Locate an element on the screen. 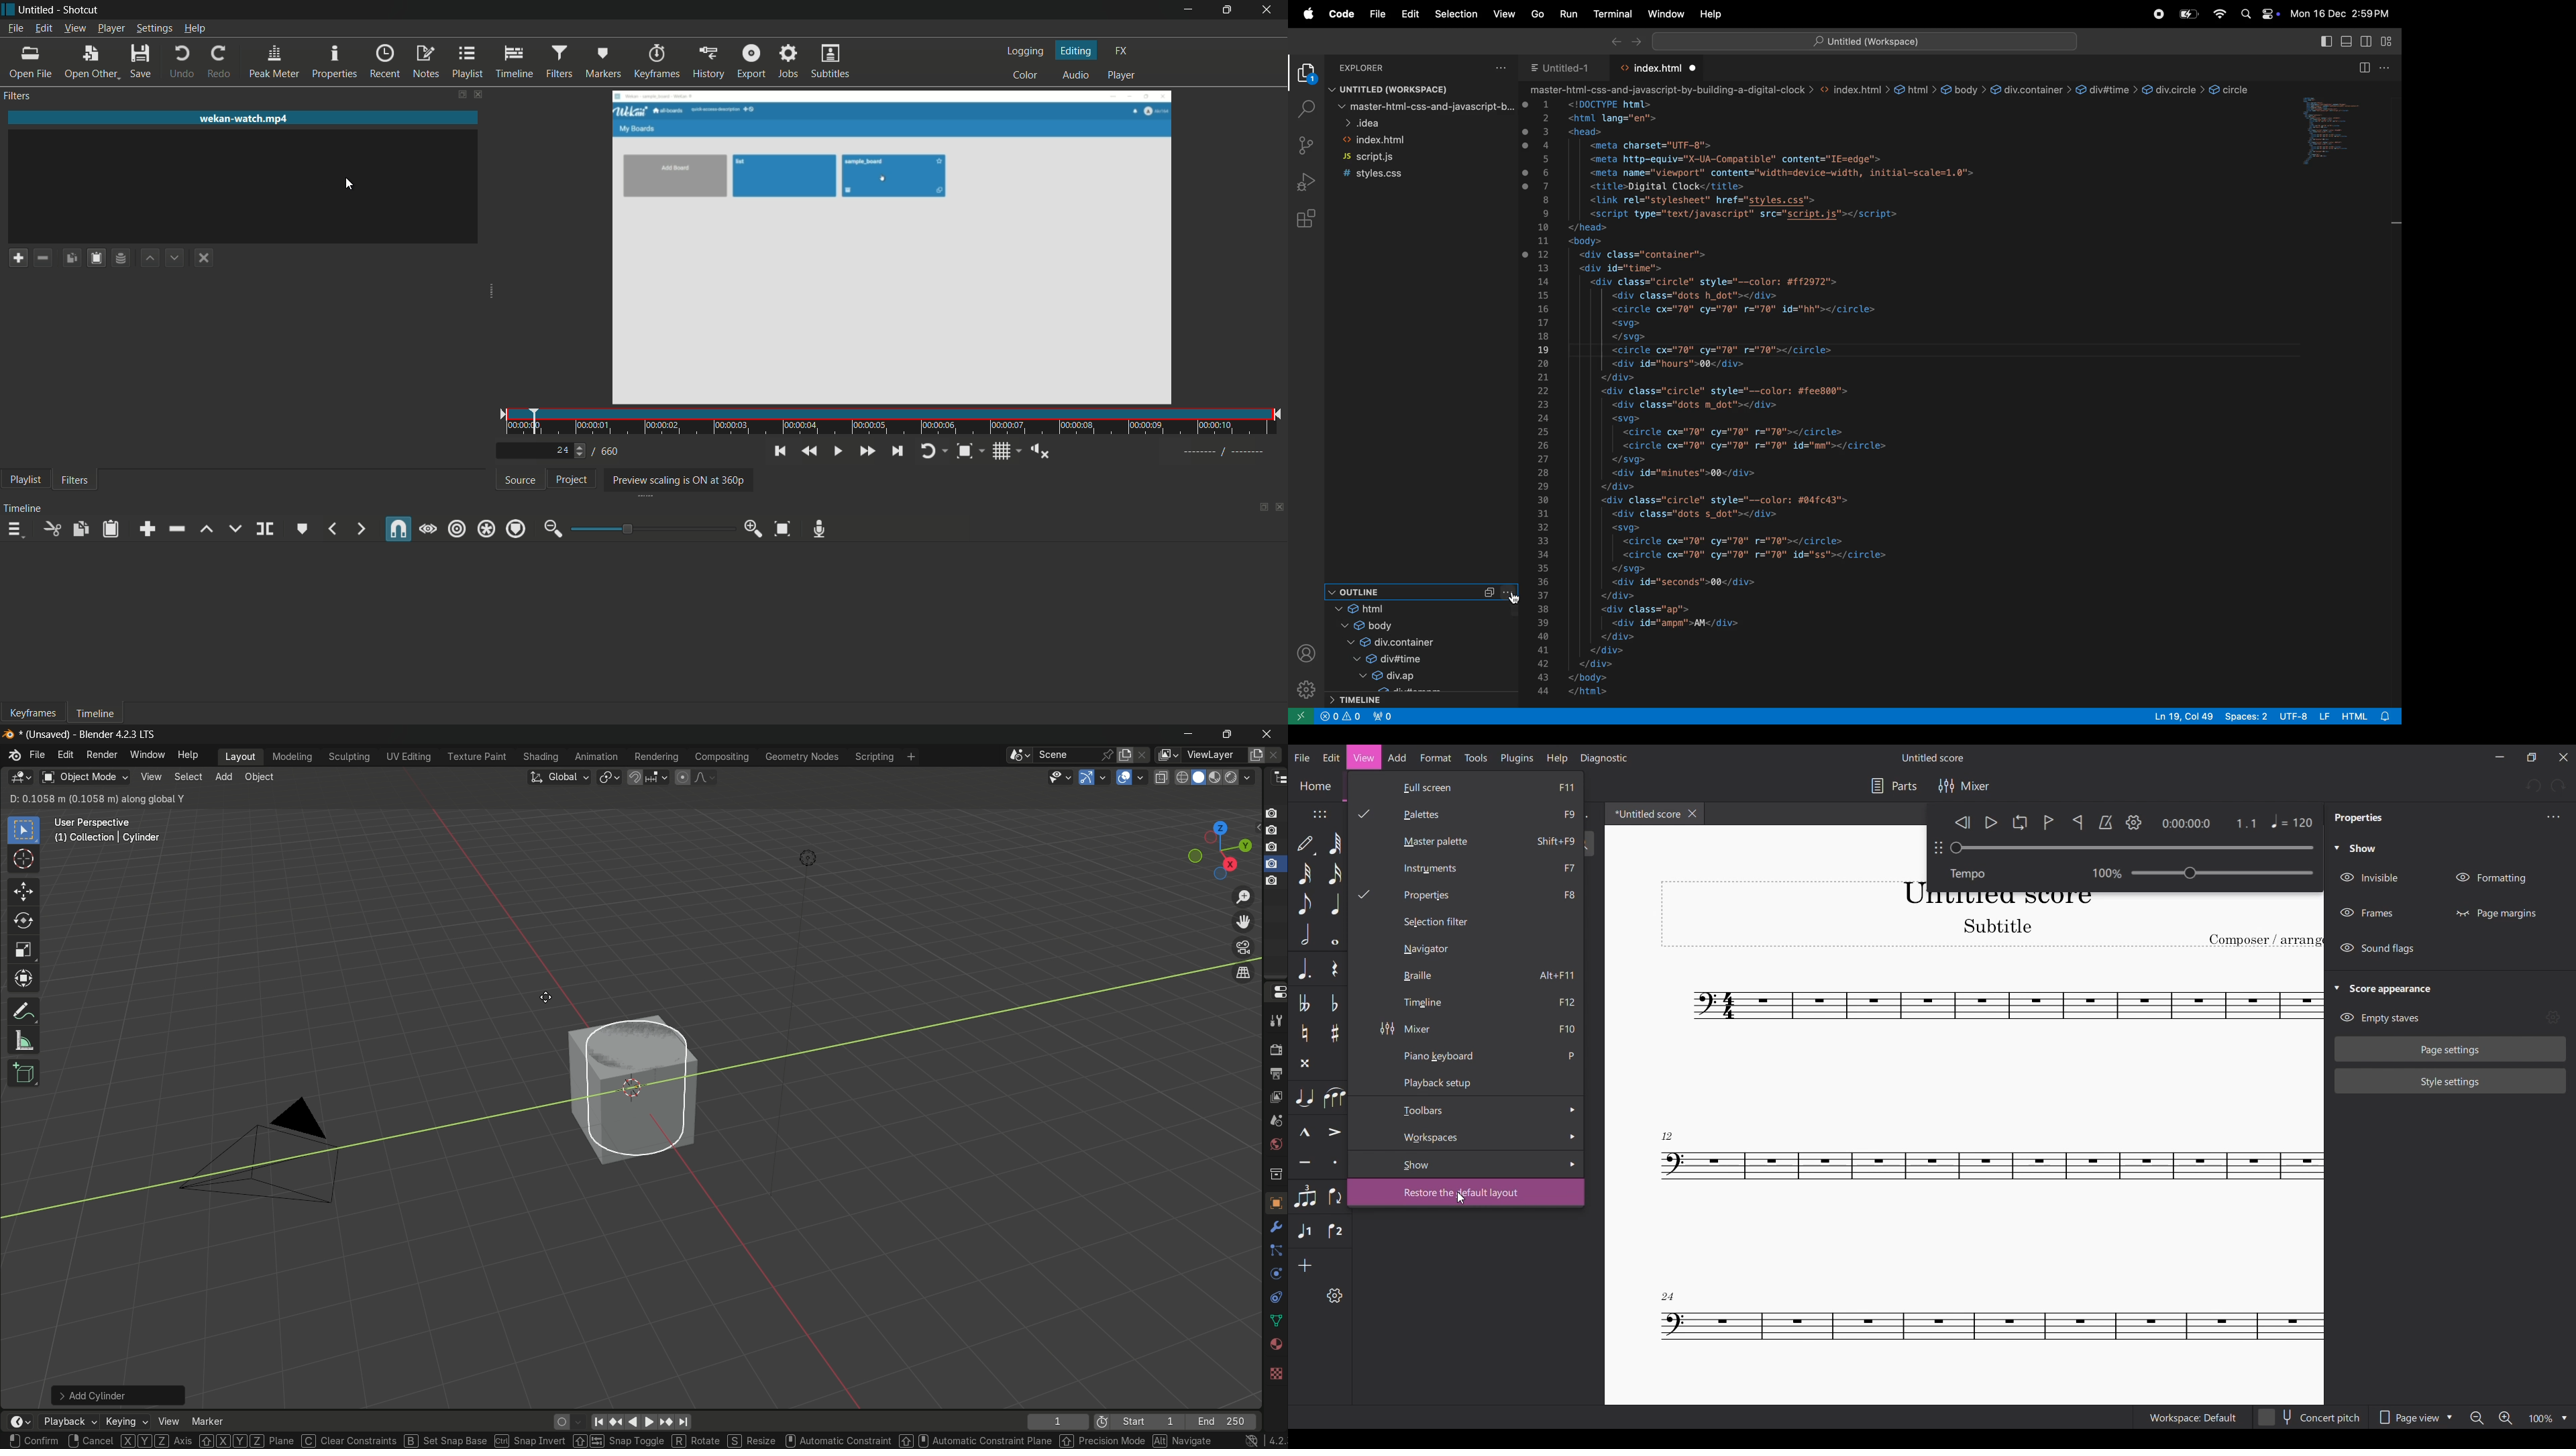 The image size is (2576, 1456). material preview is located at coordinates (1218, 778).